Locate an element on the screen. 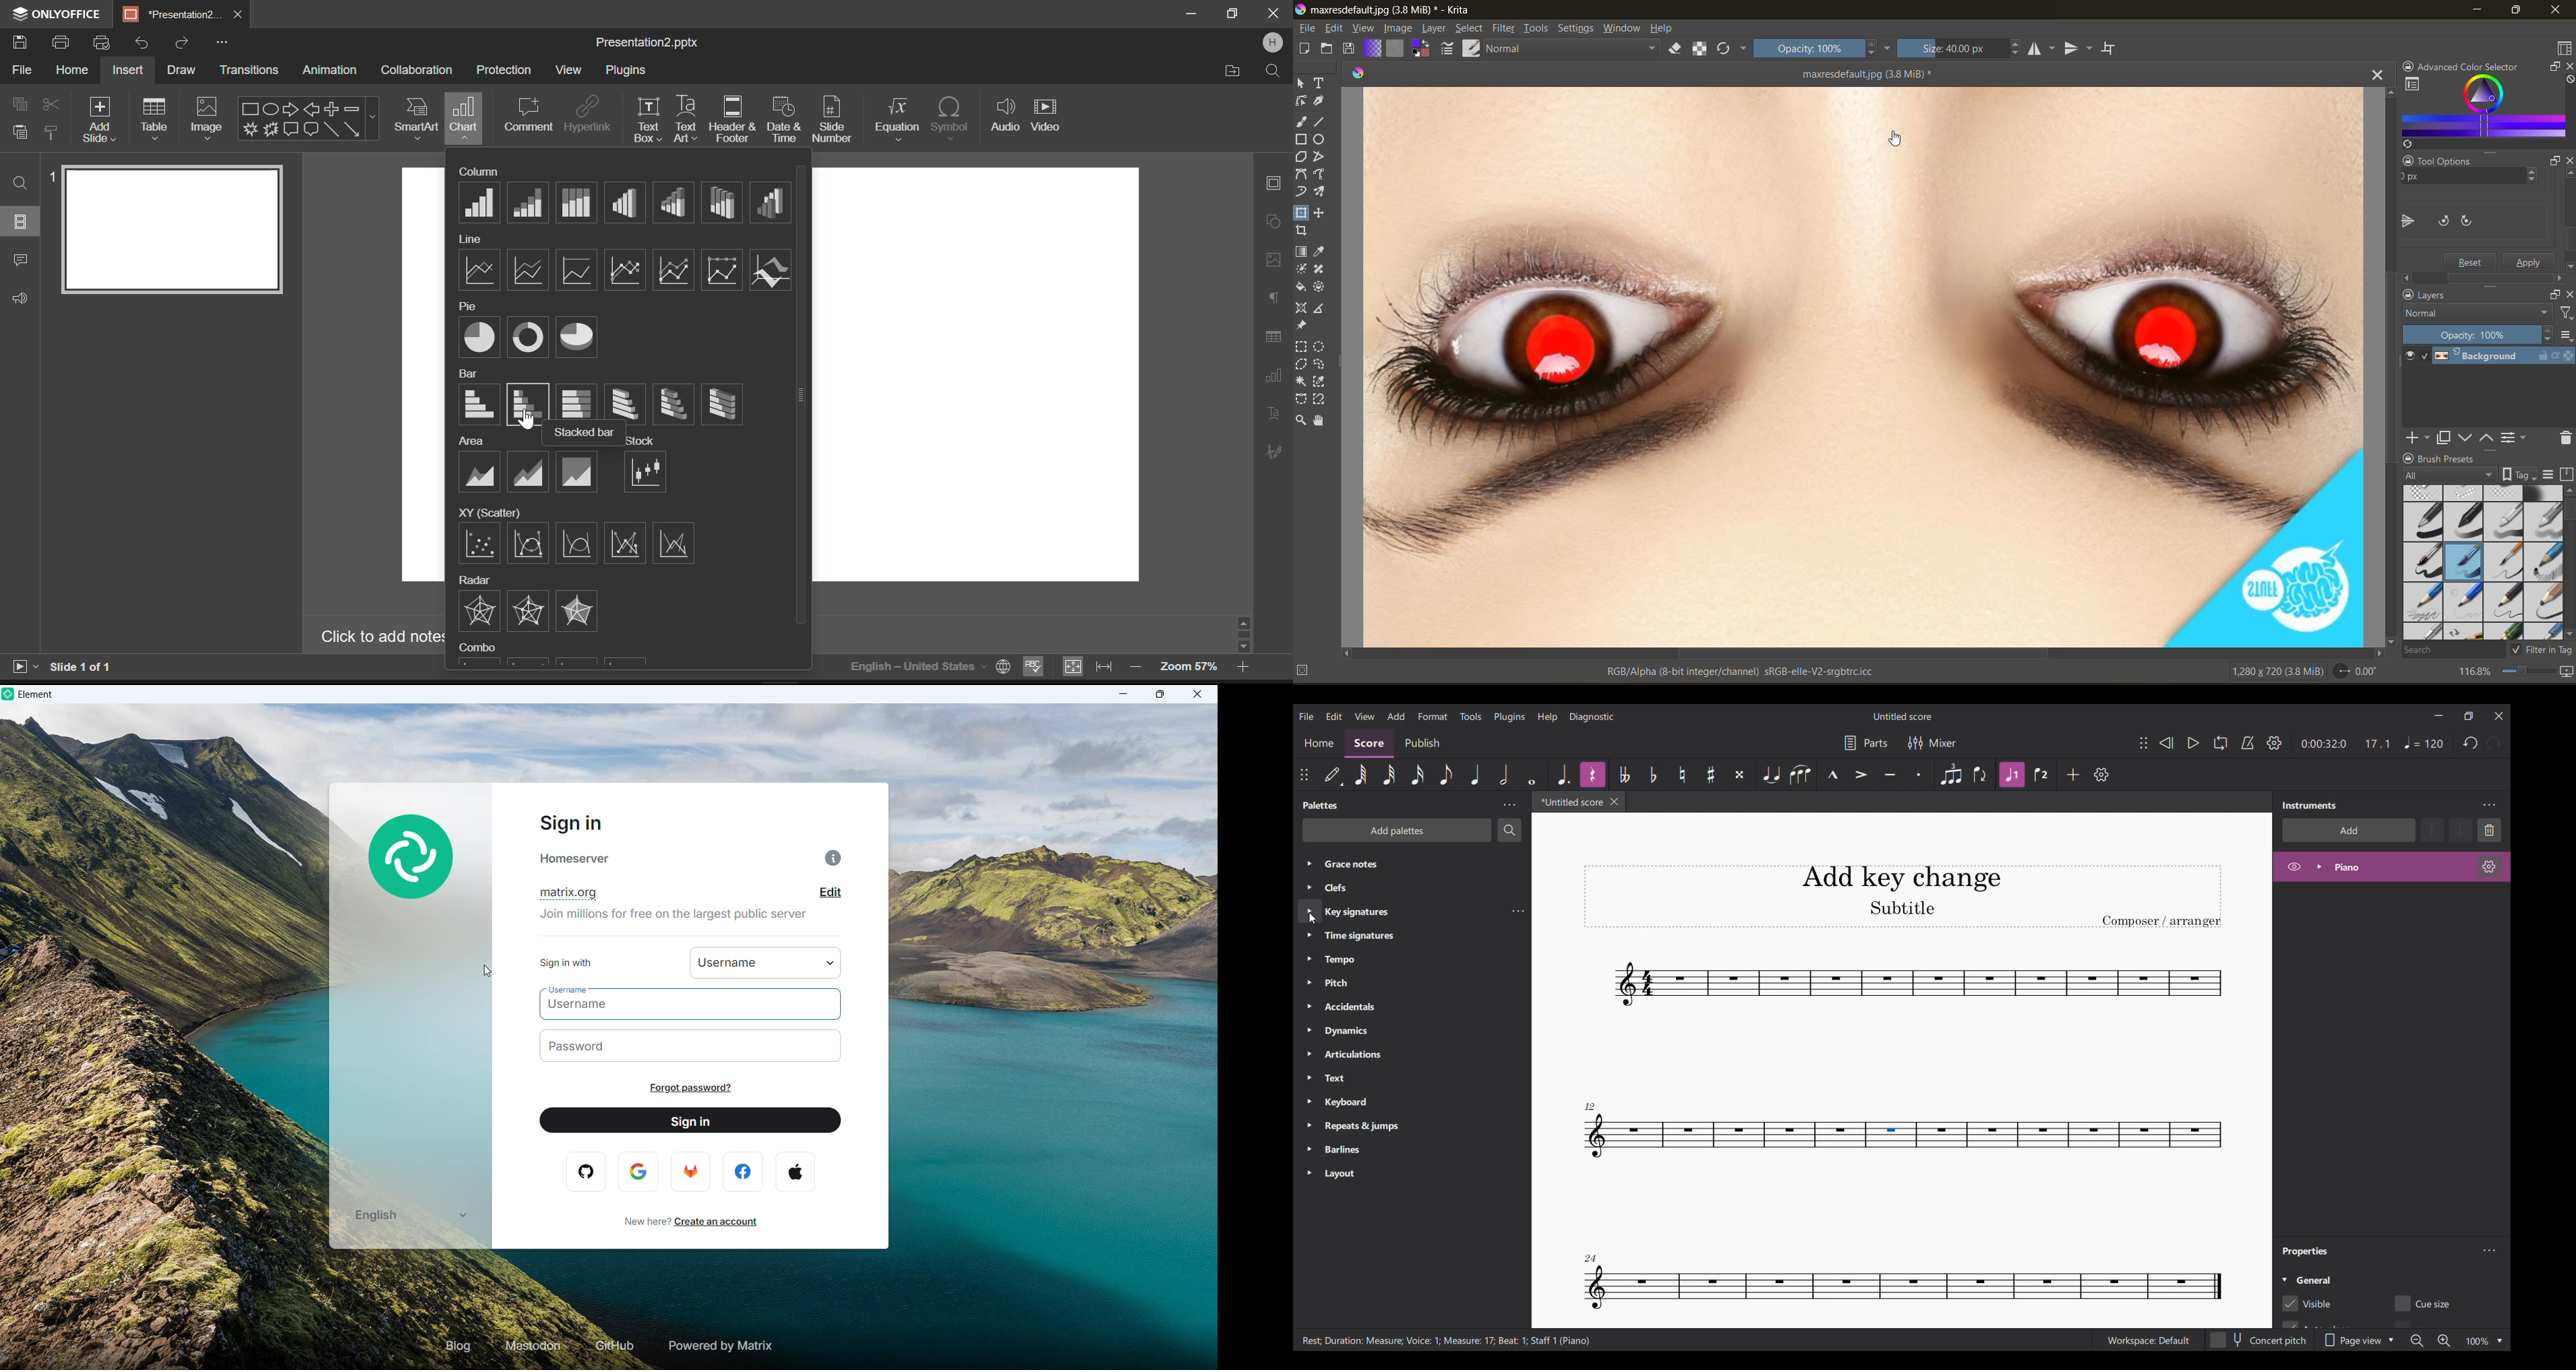  clear all color search history is located at coordinates (2568, 80).